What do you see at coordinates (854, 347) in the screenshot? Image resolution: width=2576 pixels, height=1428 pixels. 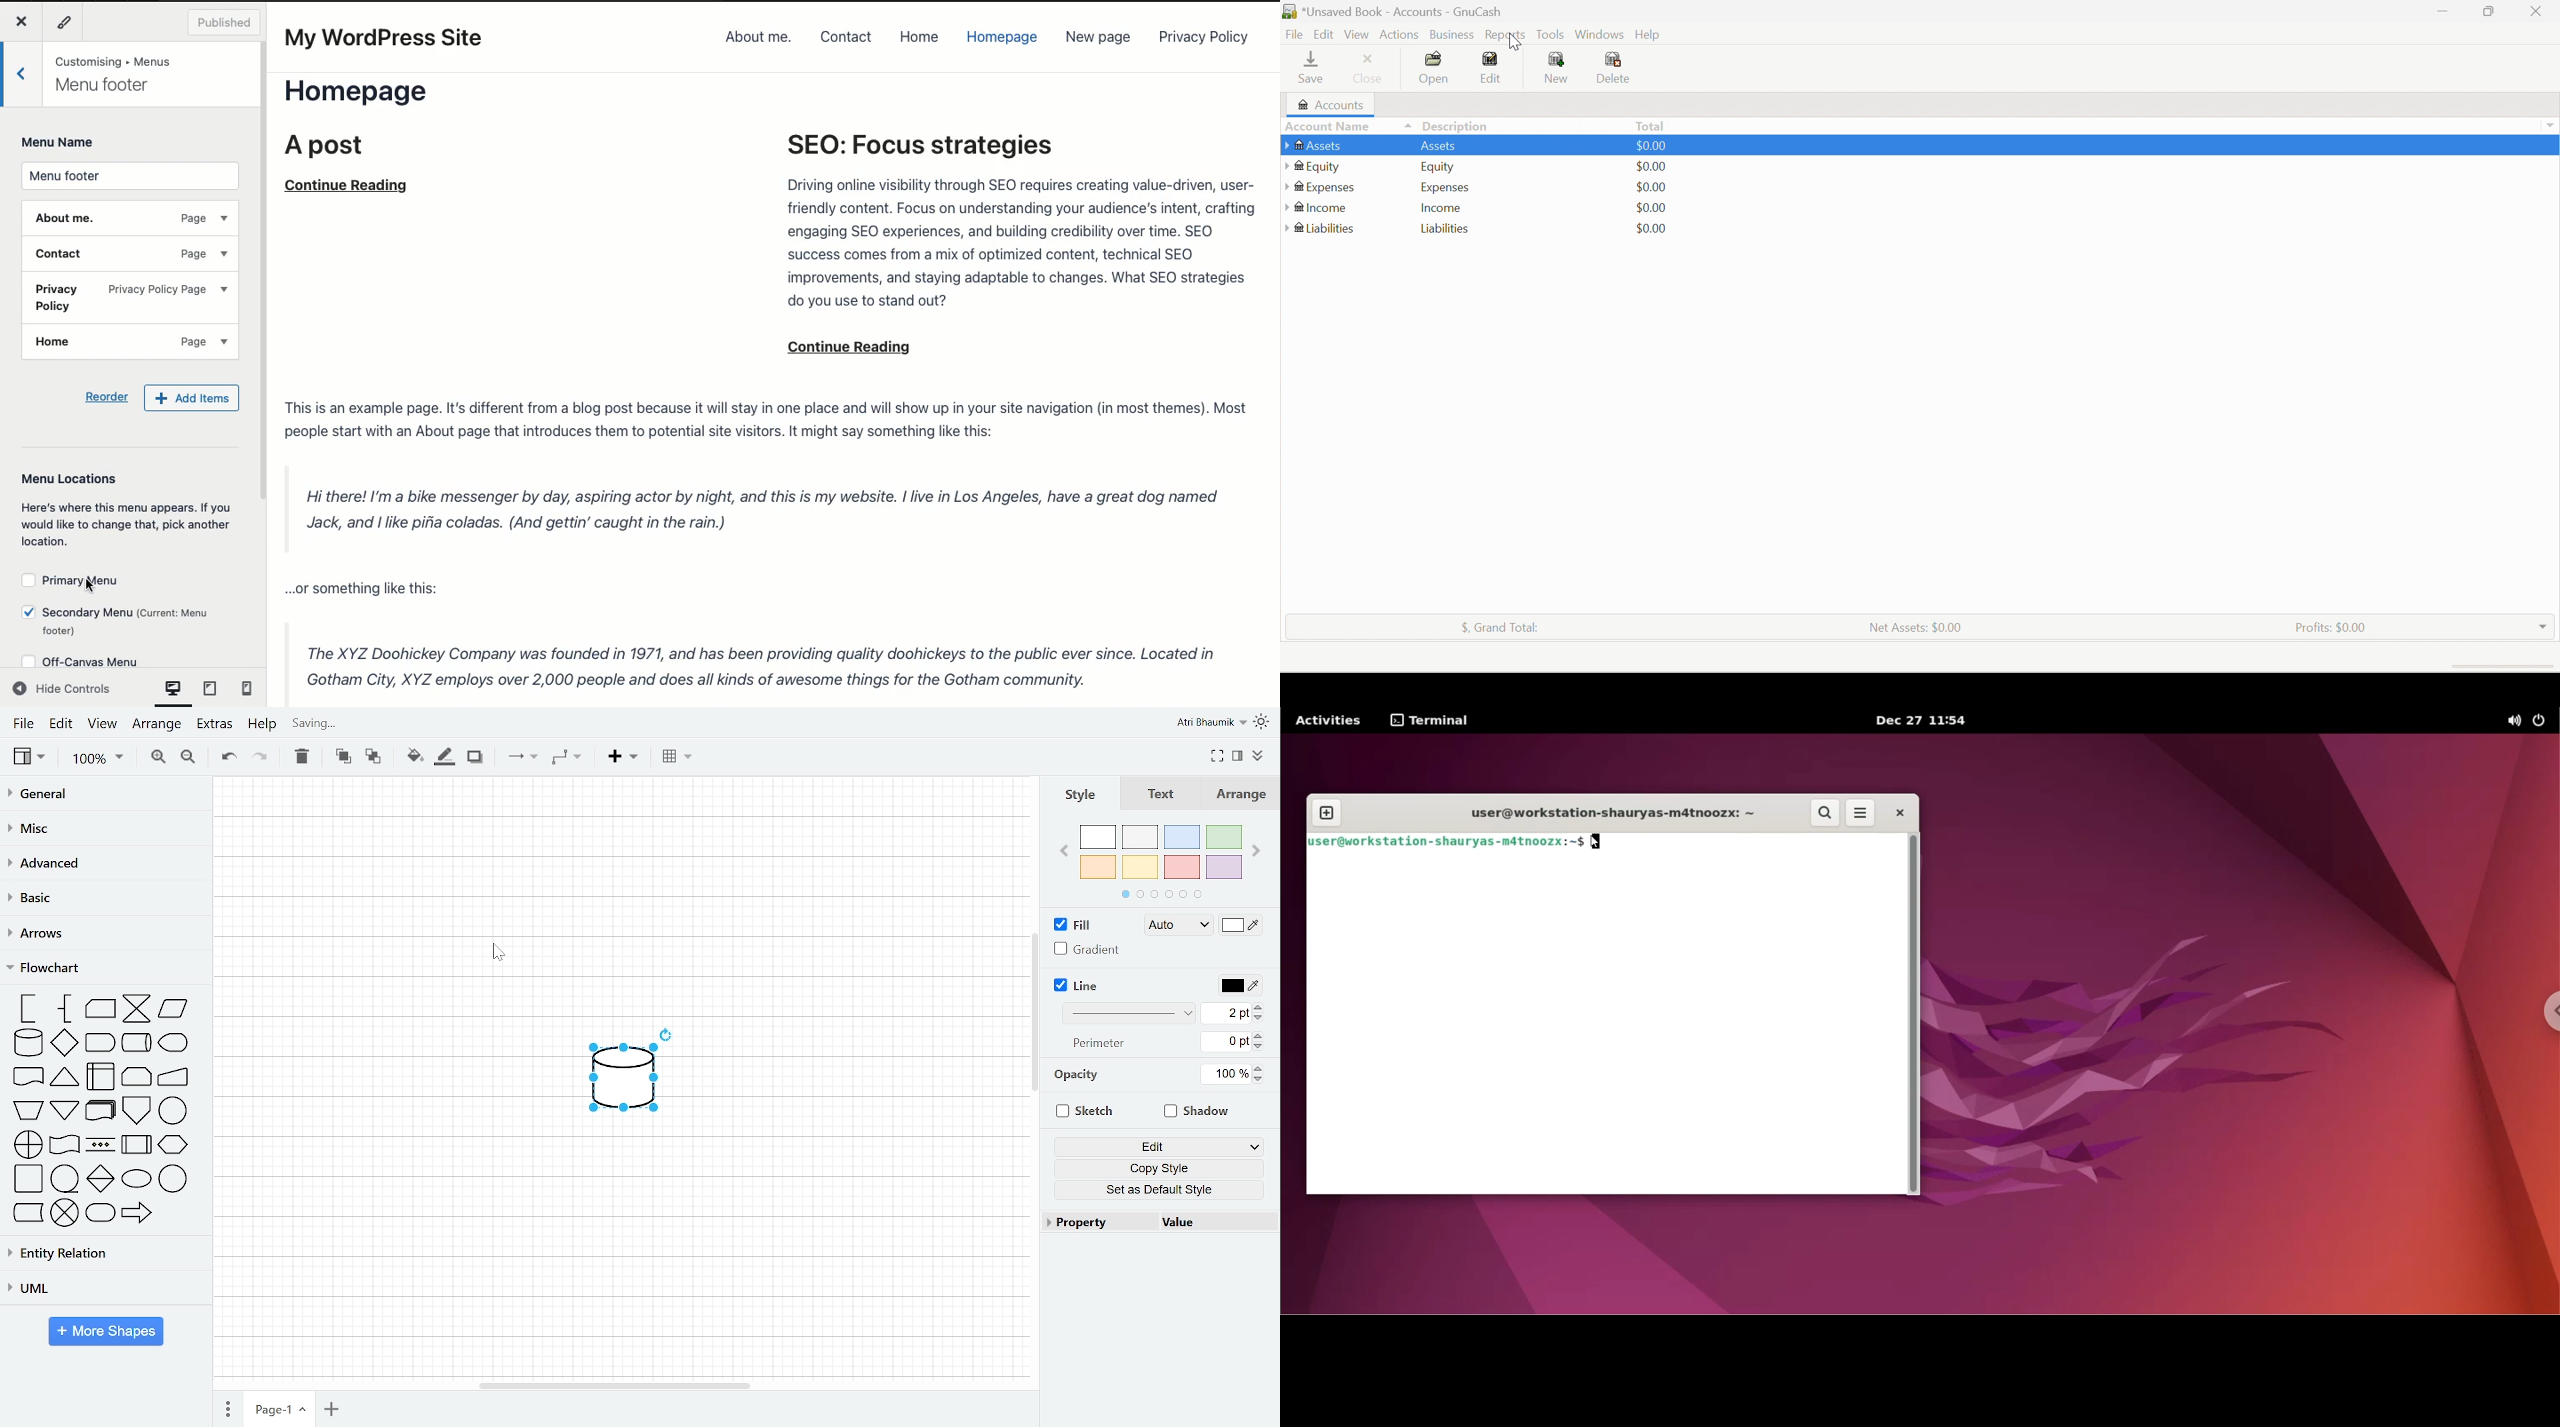 I see `continue` at bounding box center [854, 347].